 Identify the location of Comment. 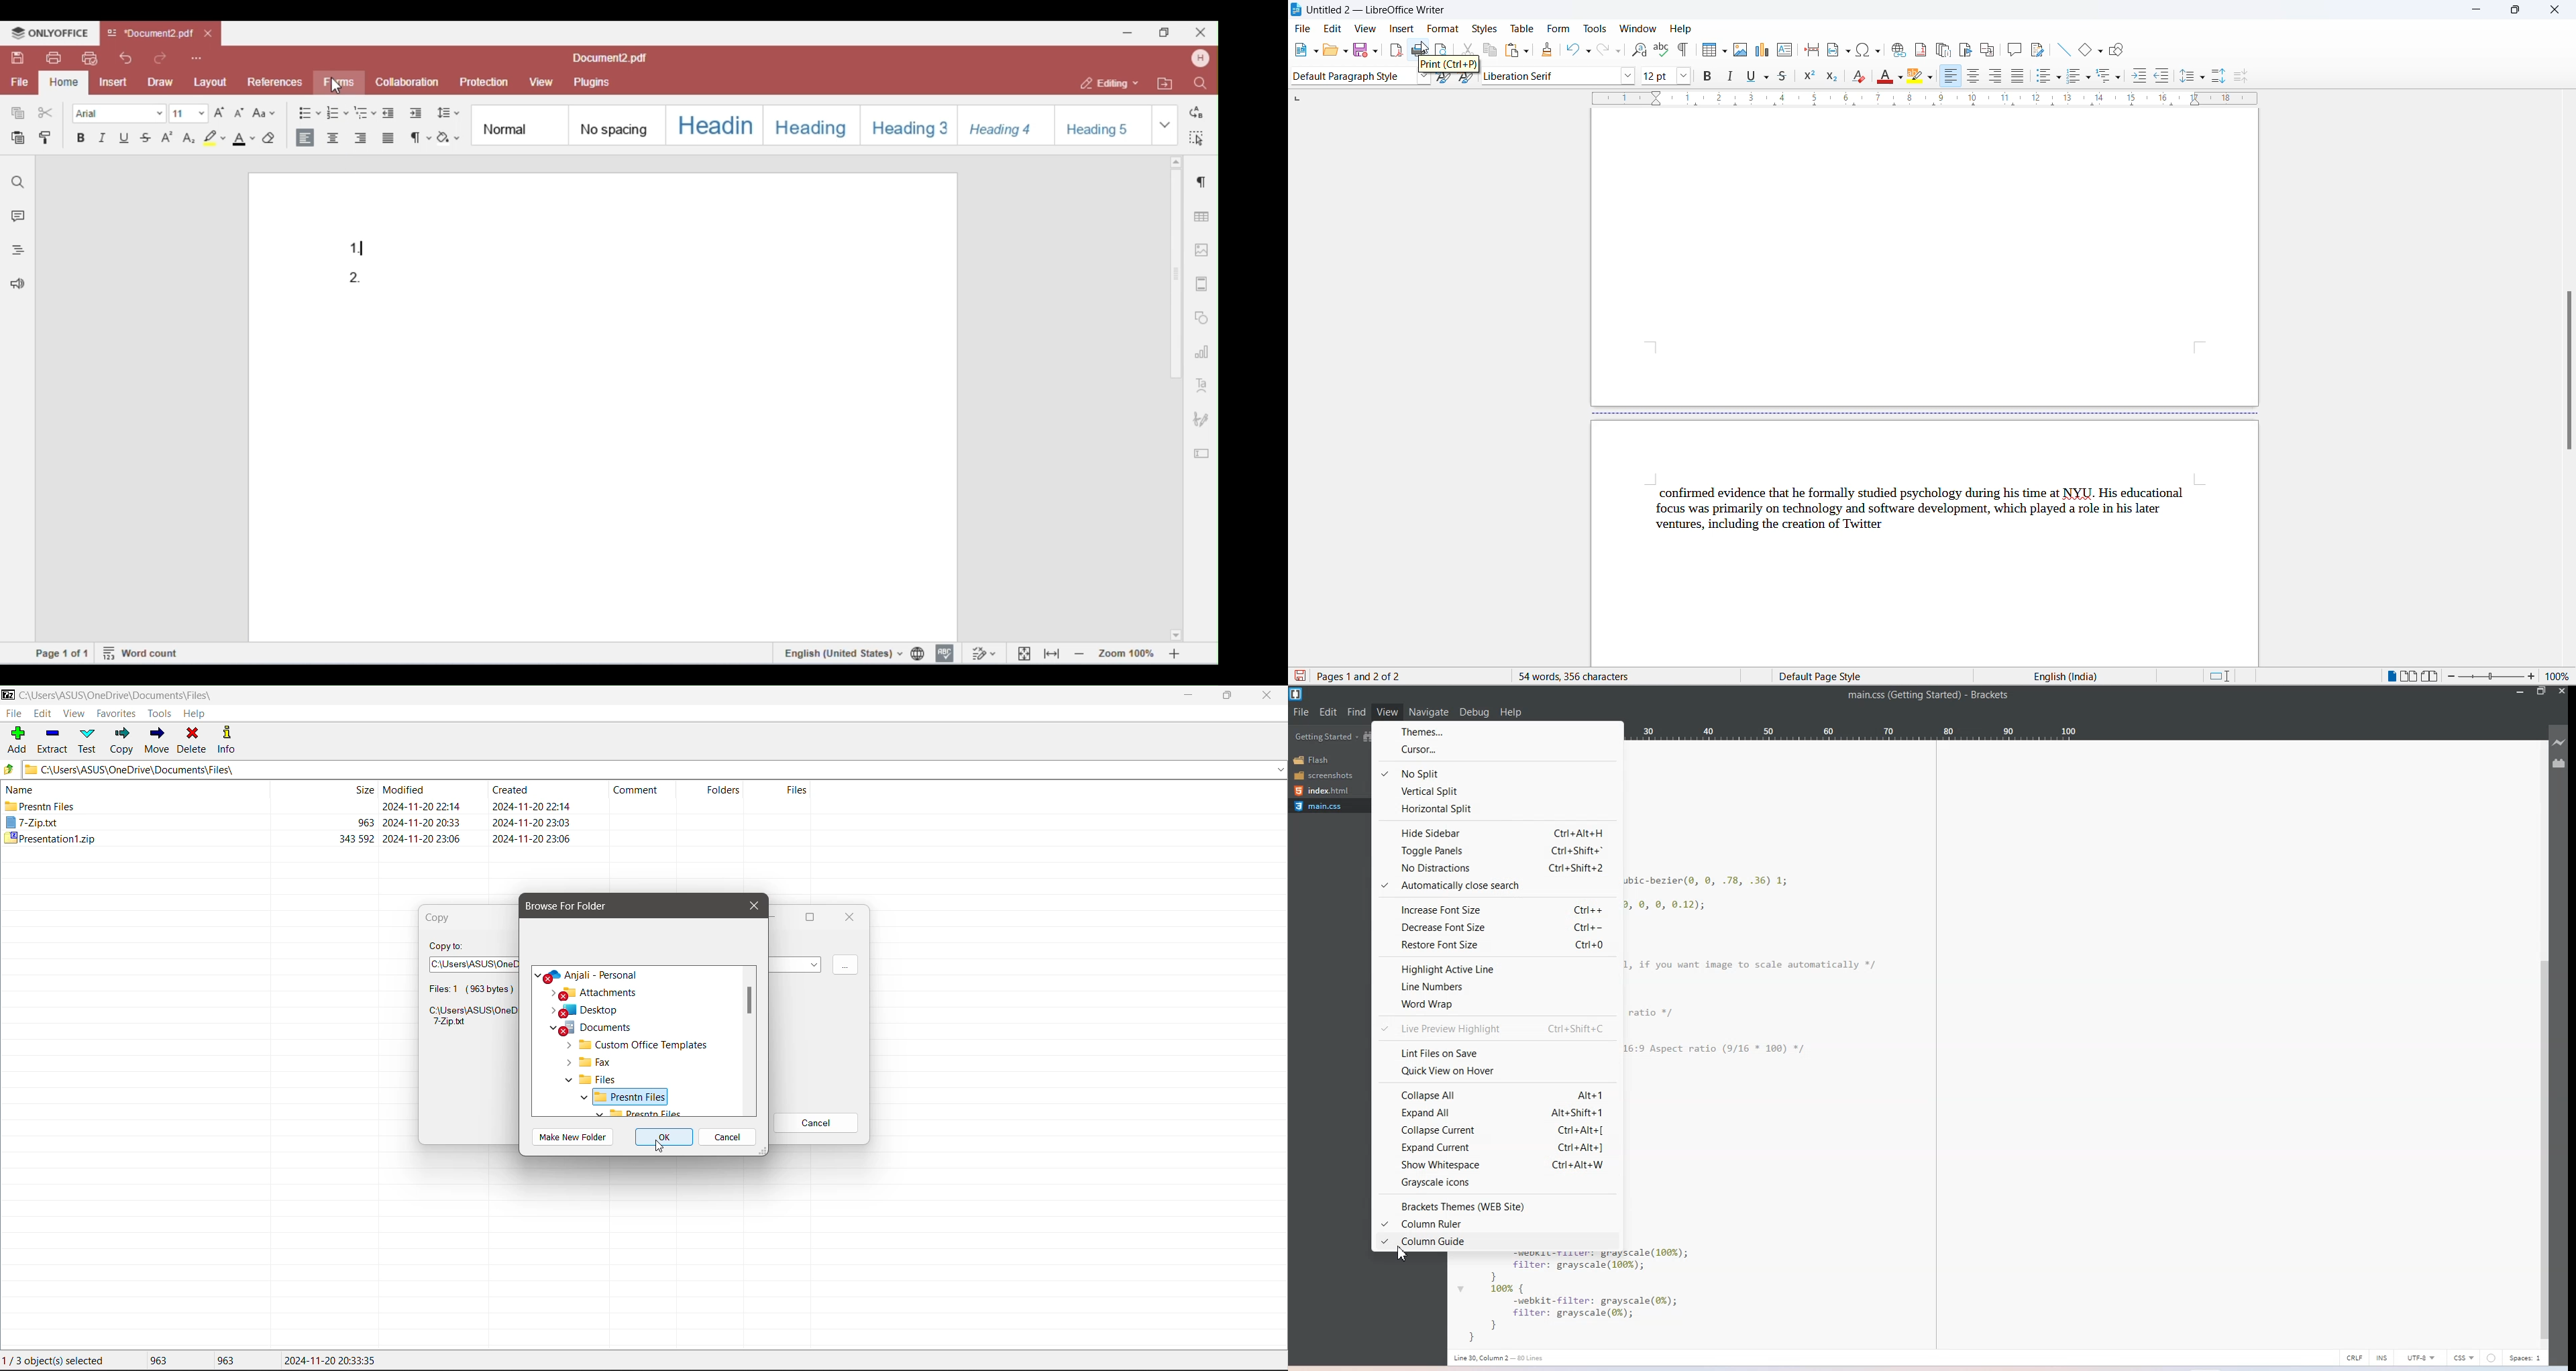
(641, 793).